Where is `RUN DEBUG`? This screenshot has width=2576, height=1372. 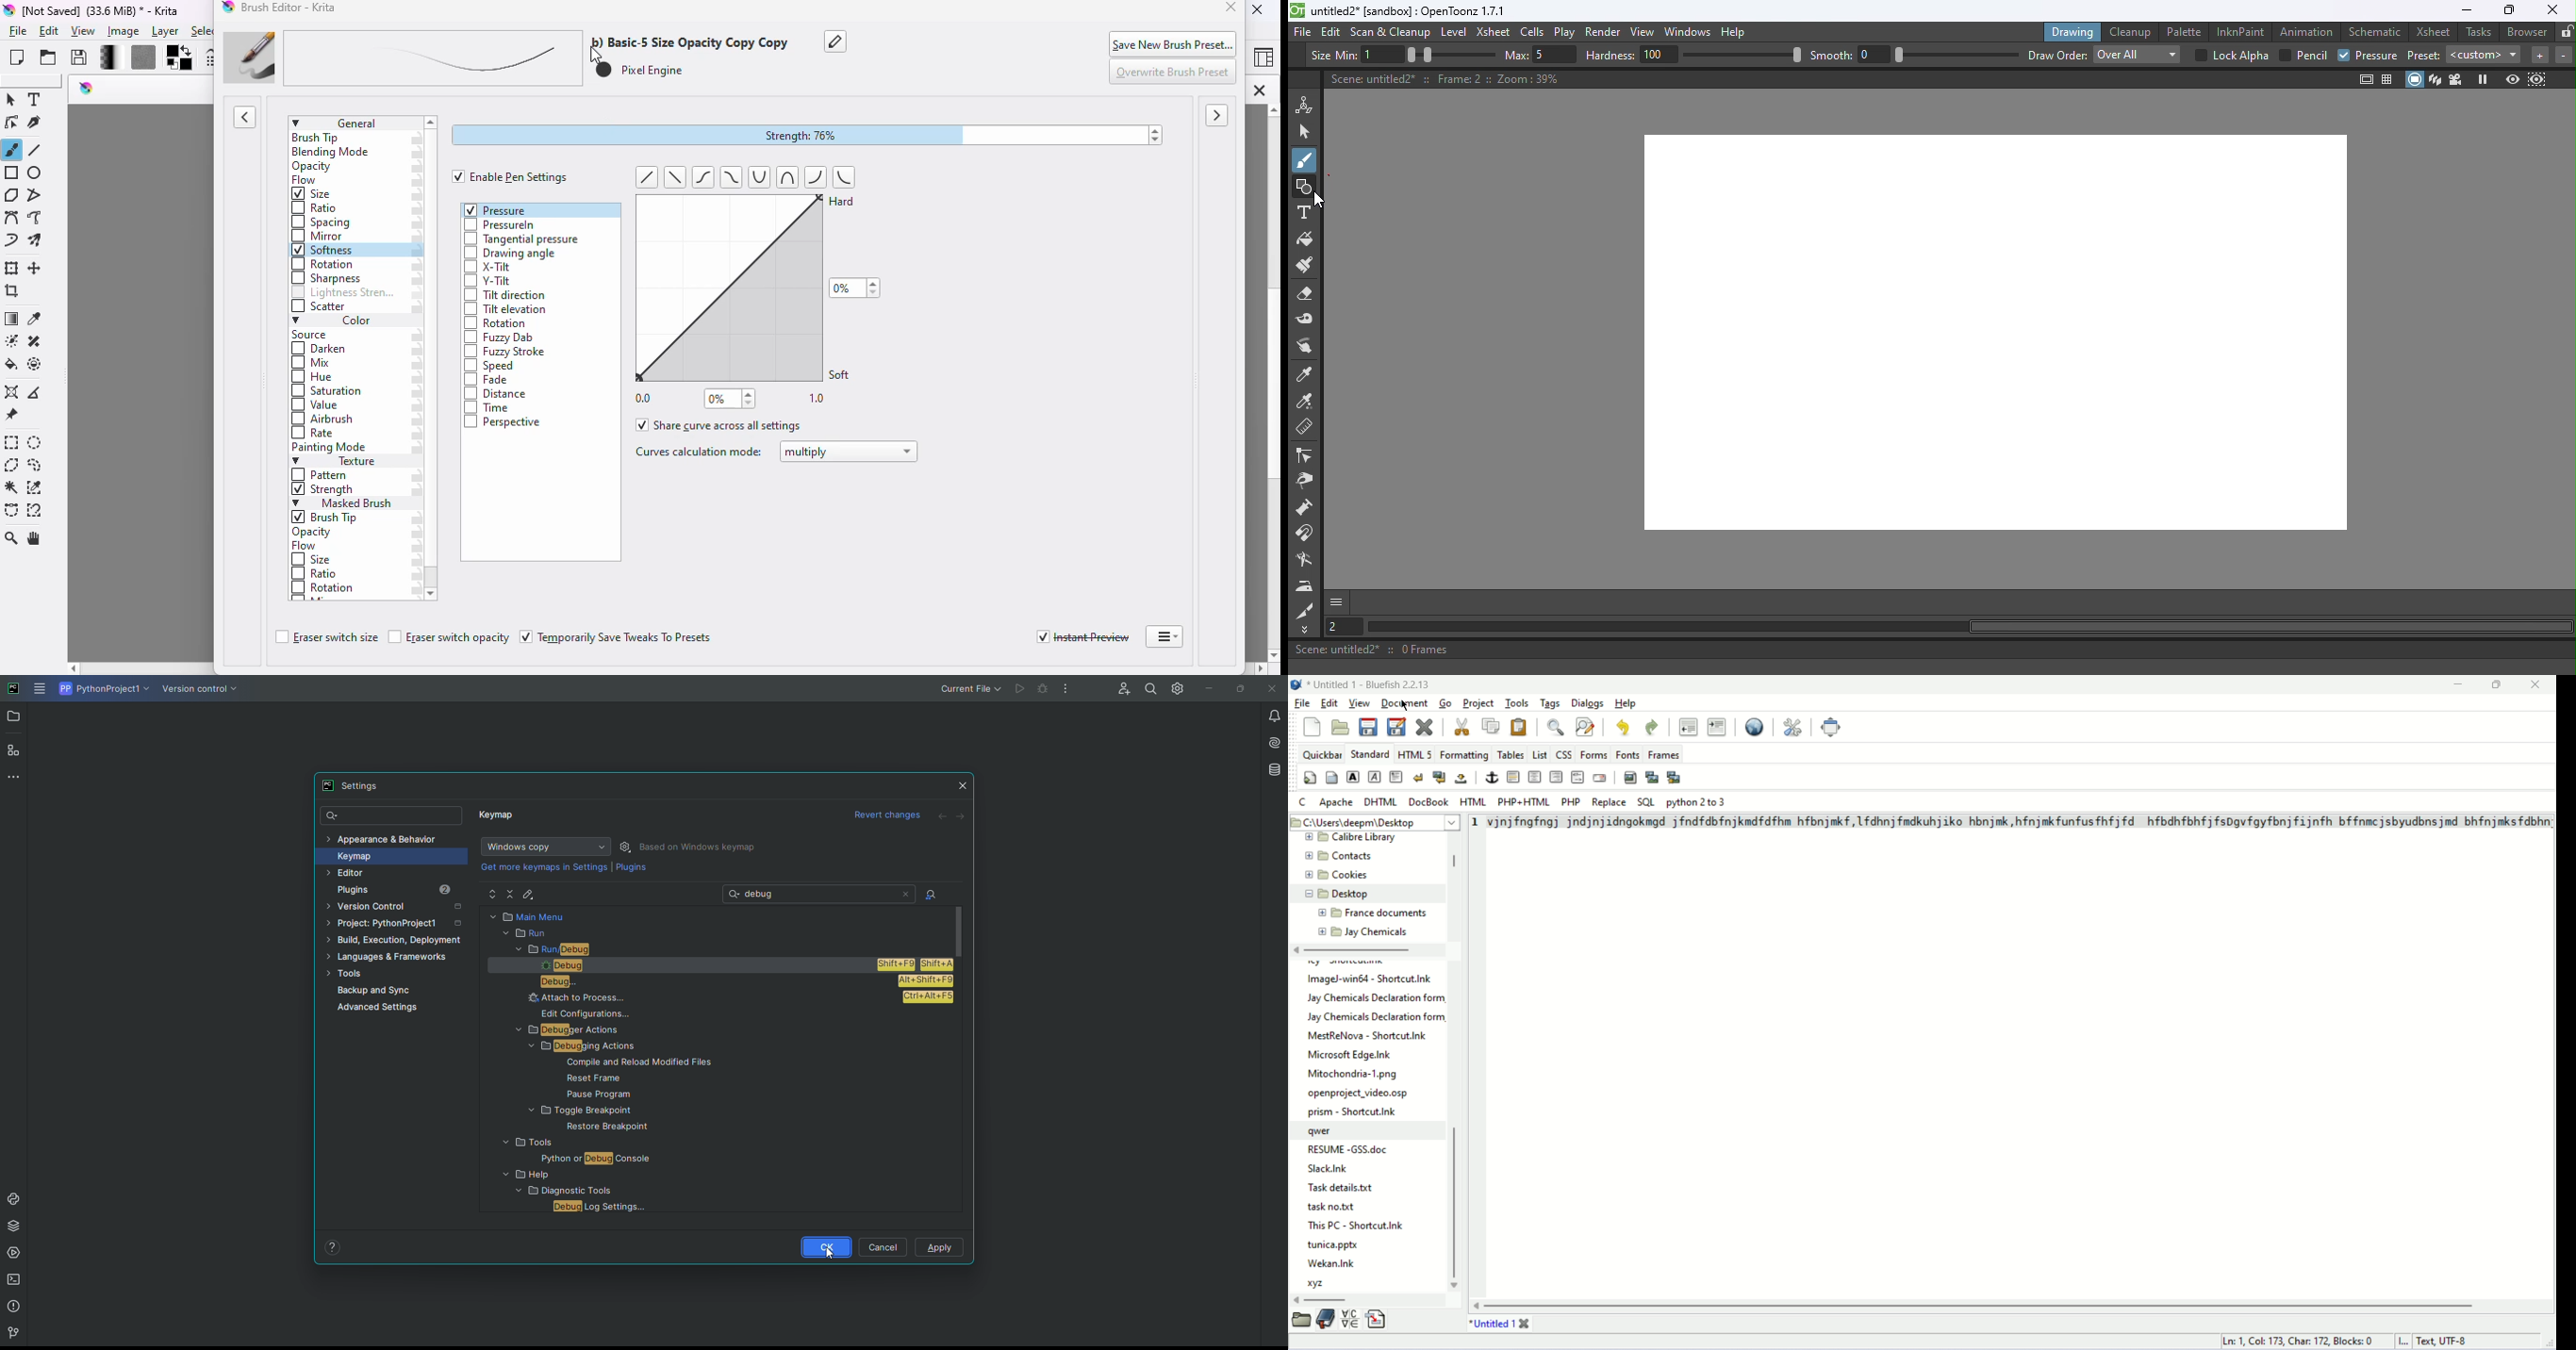
RUN DEBUG is located at coordinates (727, 950).